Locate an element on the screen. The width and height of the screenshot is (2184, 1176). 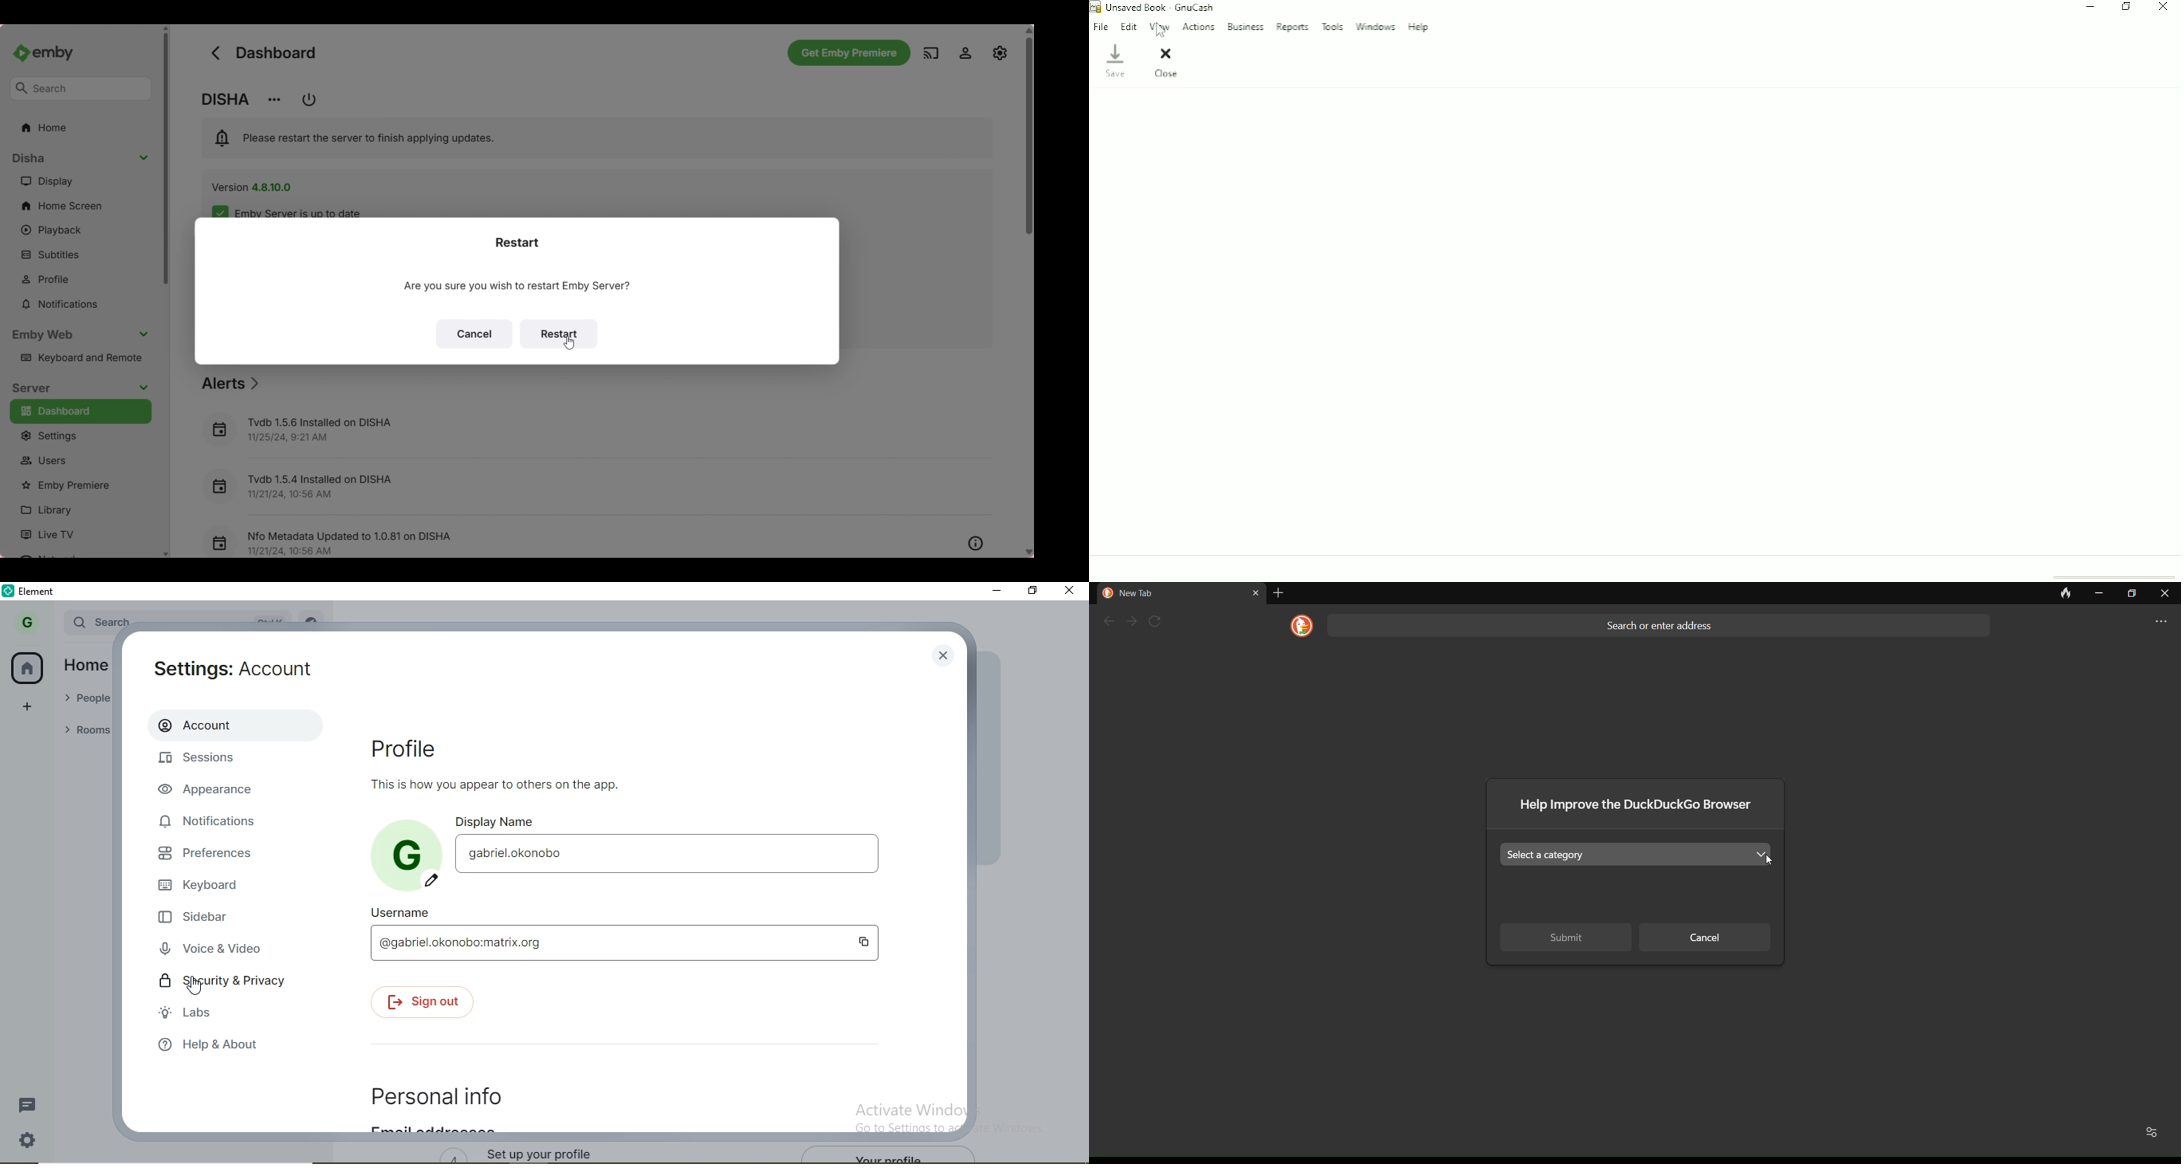
Home is located at coordinates (84, 663).